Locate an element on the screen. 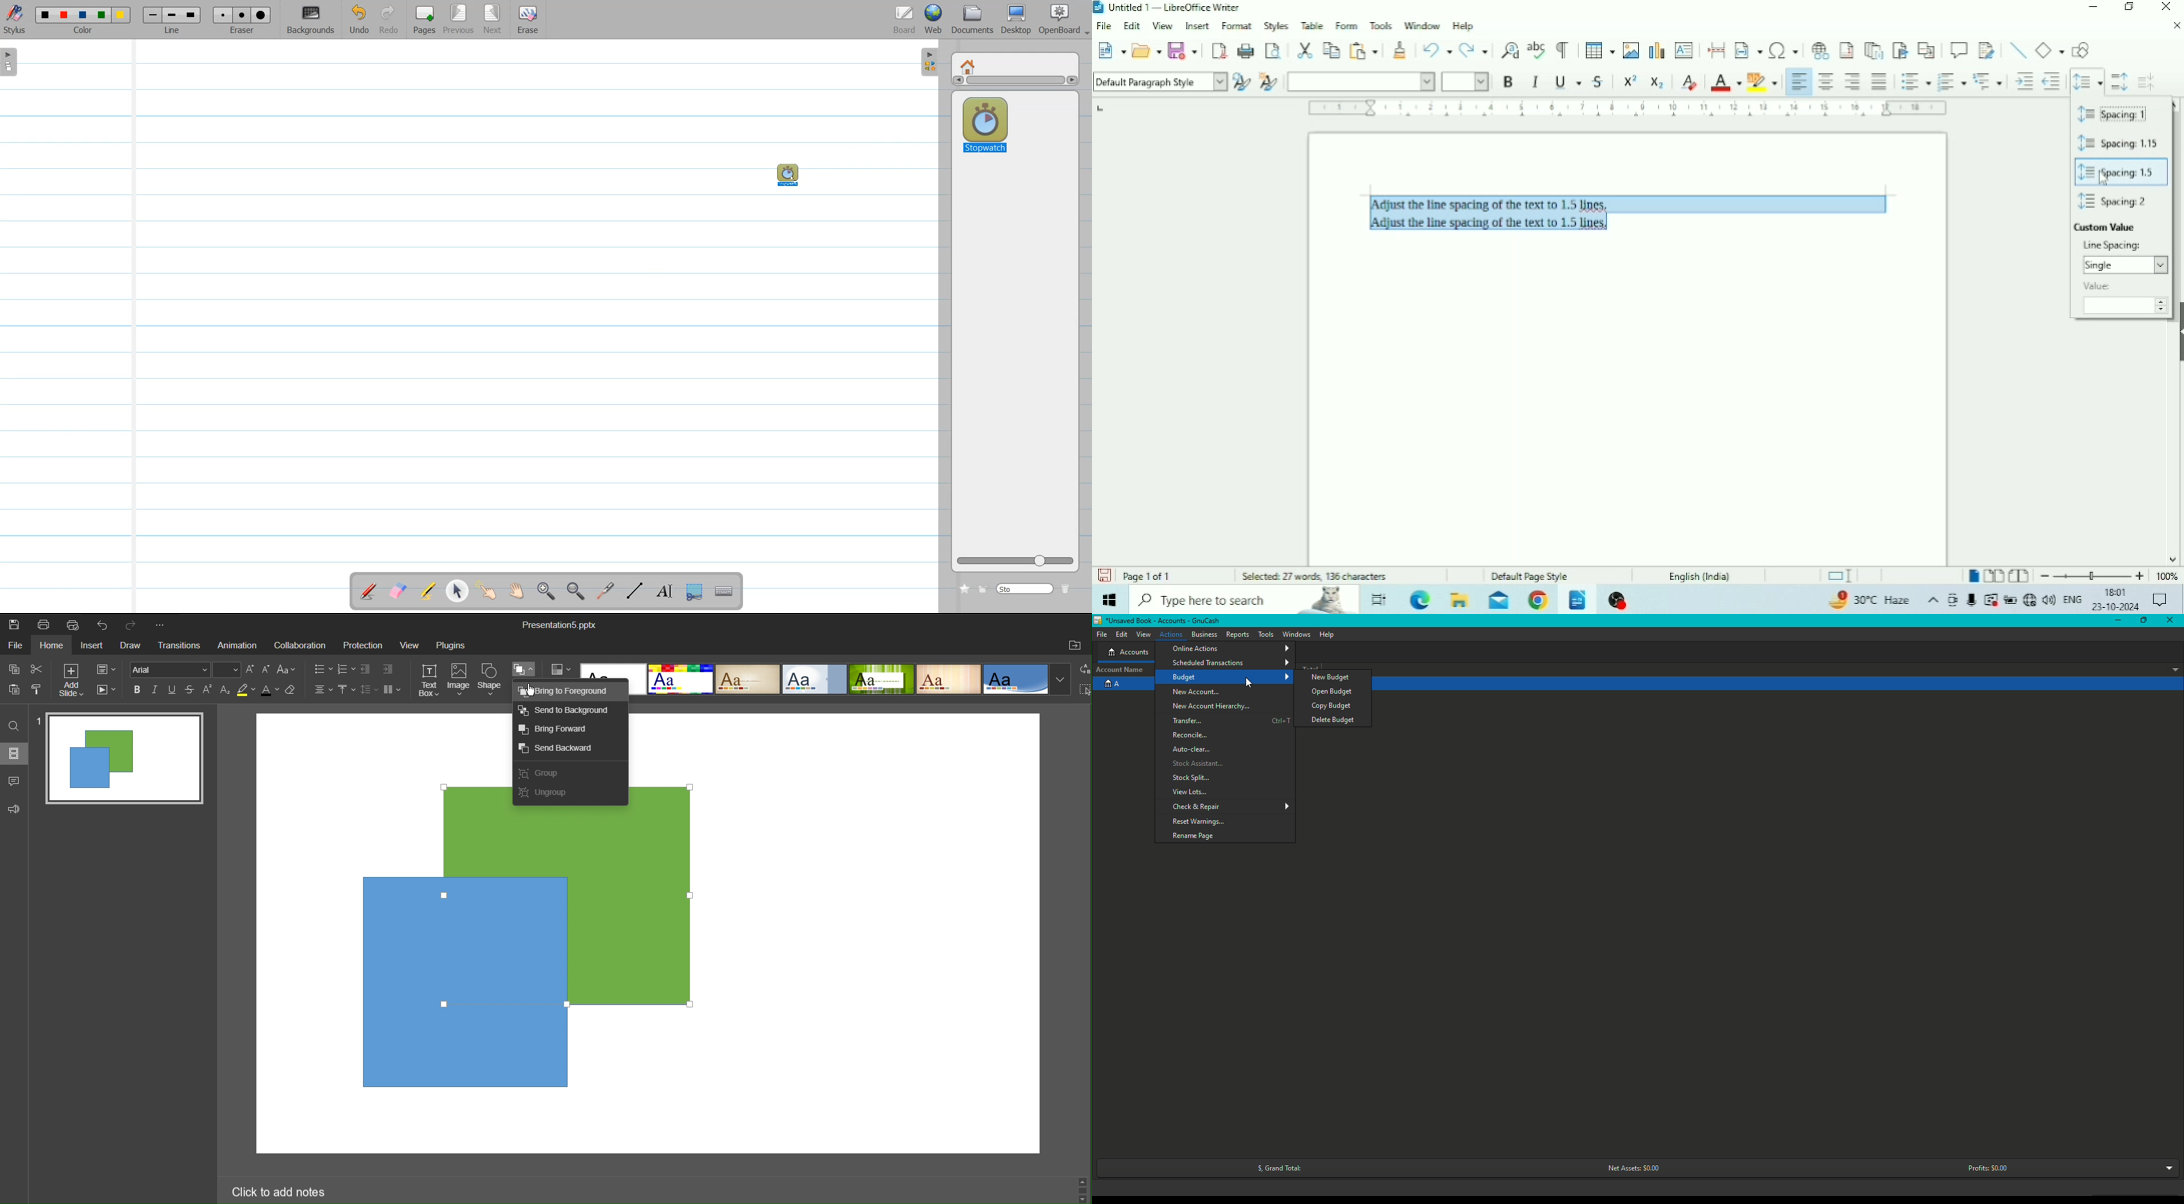 This screenshot has width=2184, height=1204. Quick Print is located at coordinates (78, 624).